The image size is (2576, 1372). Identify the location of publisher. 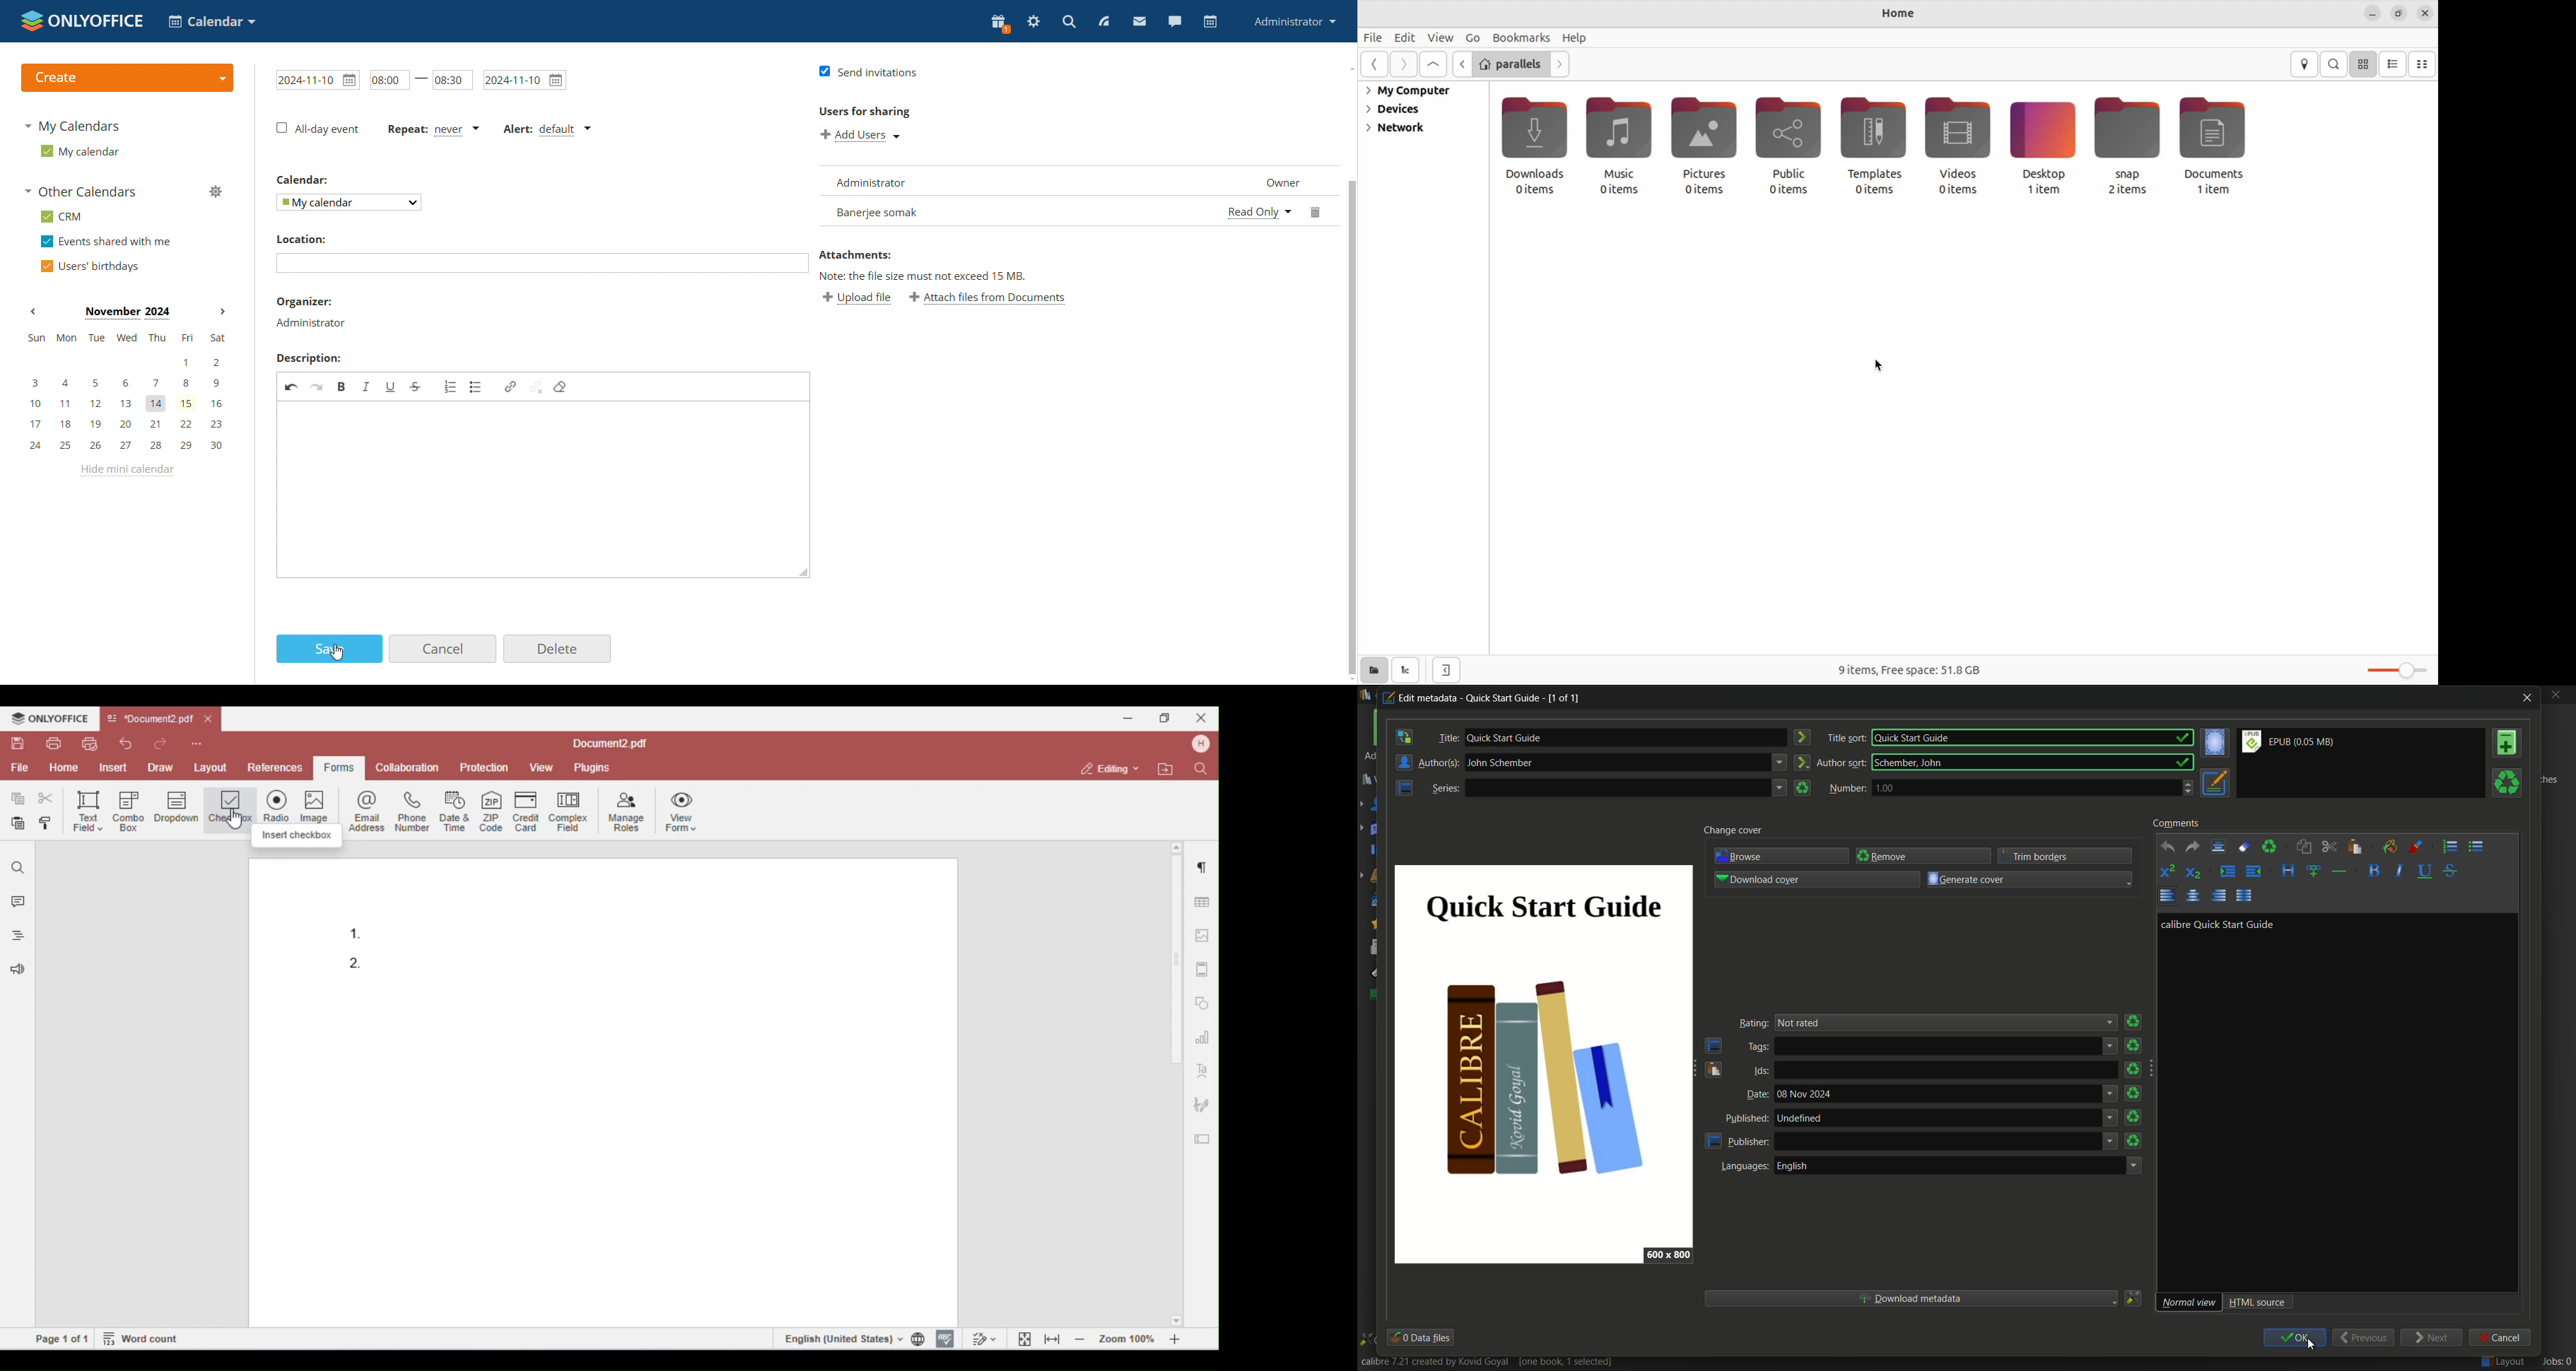
(1748, 1142).